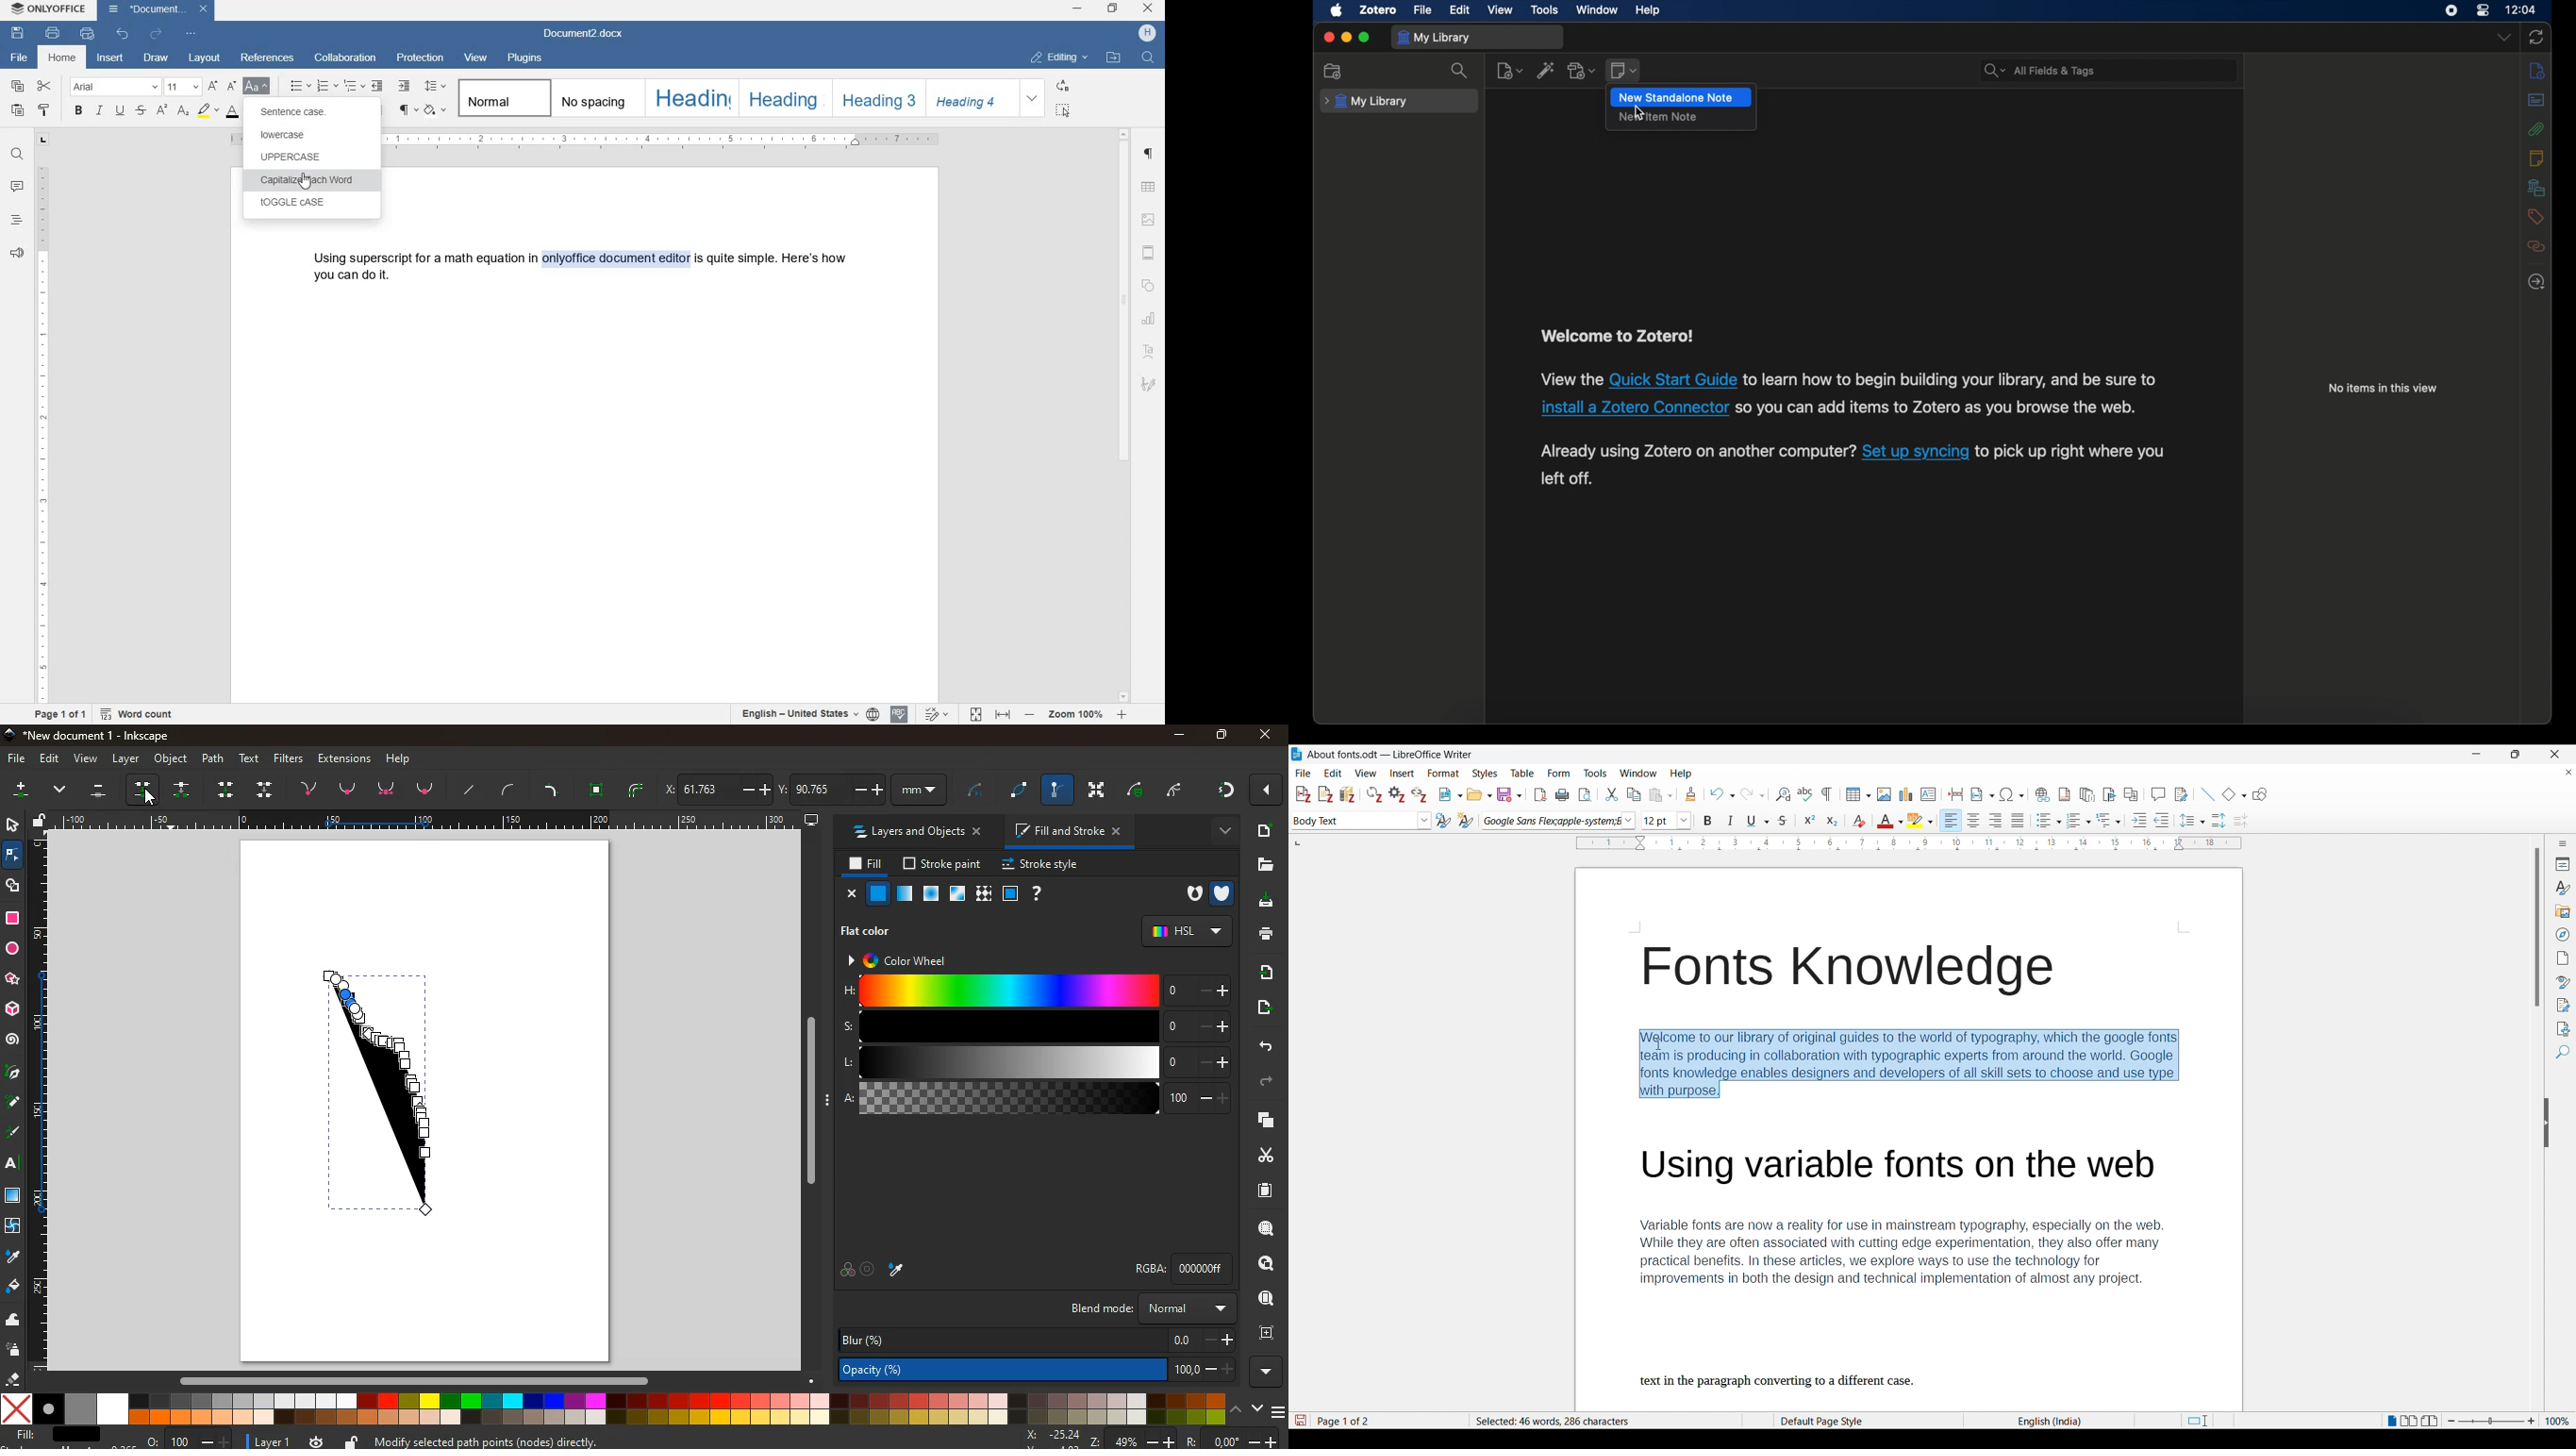 This screenshot has height=1456, width=2576. I want to click on EXPAND FORMATTING STYLE, so click(1035, 99).